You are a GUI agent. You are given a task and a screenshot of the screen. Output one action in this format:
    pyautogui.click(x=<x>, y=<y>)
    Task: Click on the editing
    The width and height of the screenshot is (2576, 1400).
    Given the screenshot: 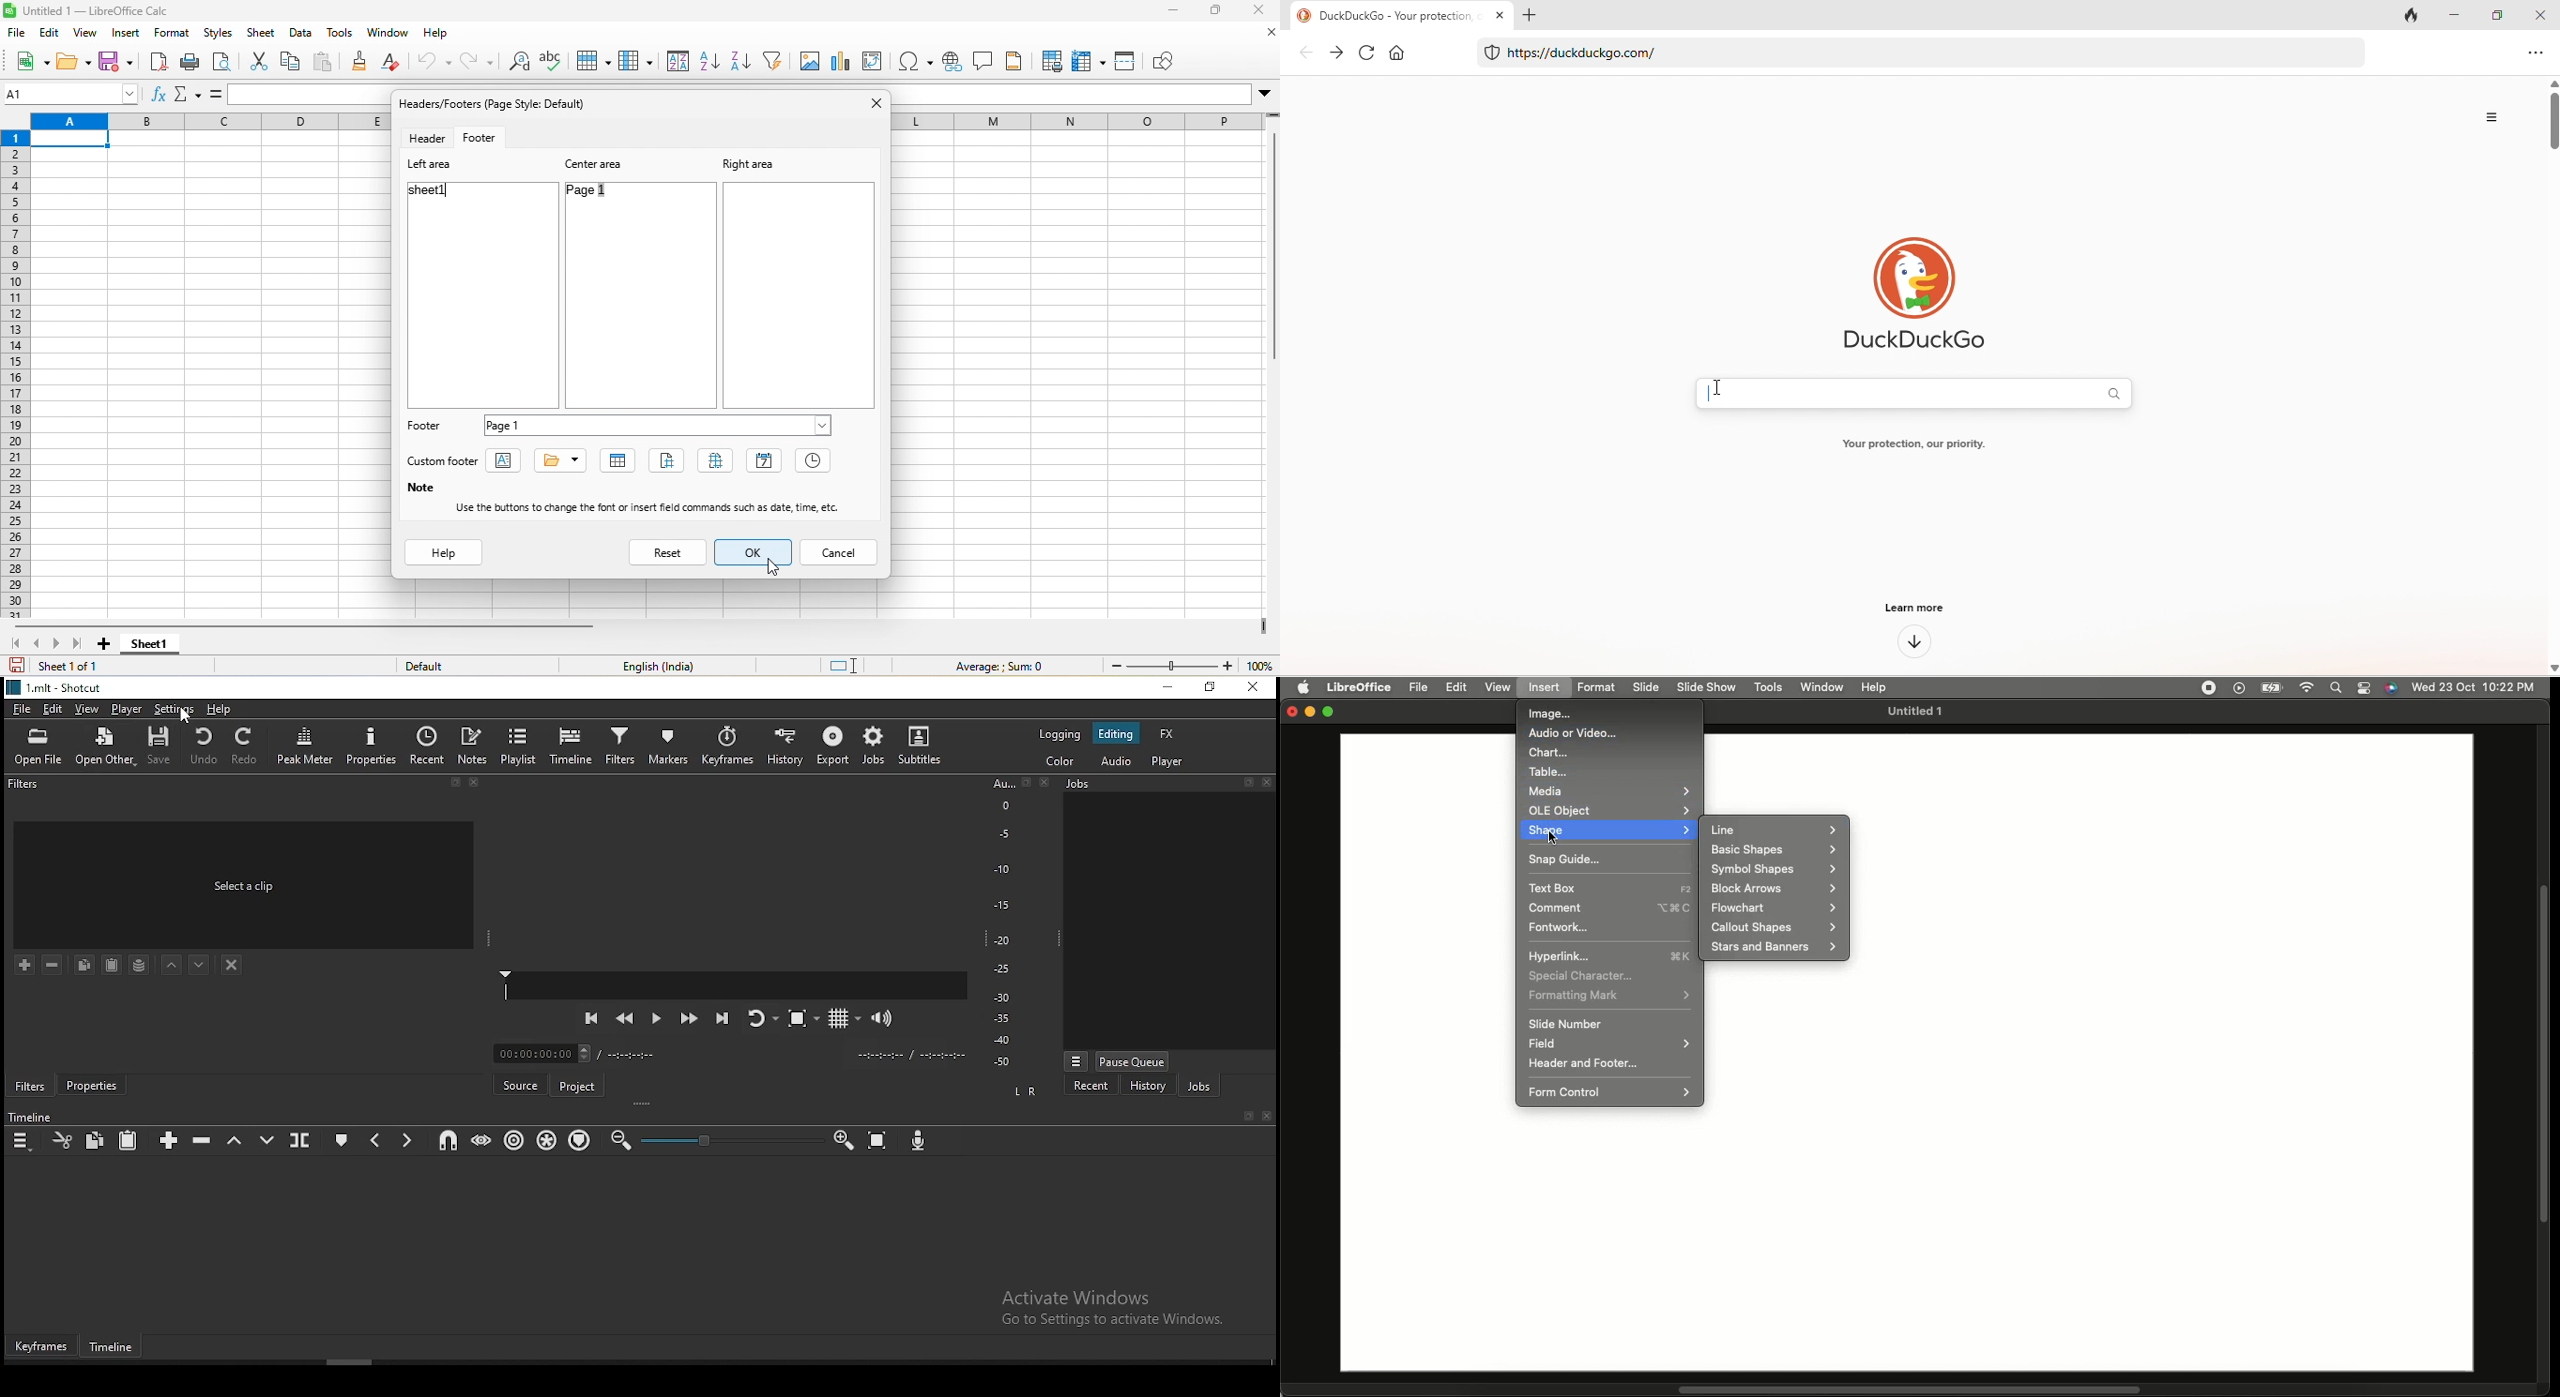 What is the action you would take?
    pyautogui.click(x=1119, y=734)
    